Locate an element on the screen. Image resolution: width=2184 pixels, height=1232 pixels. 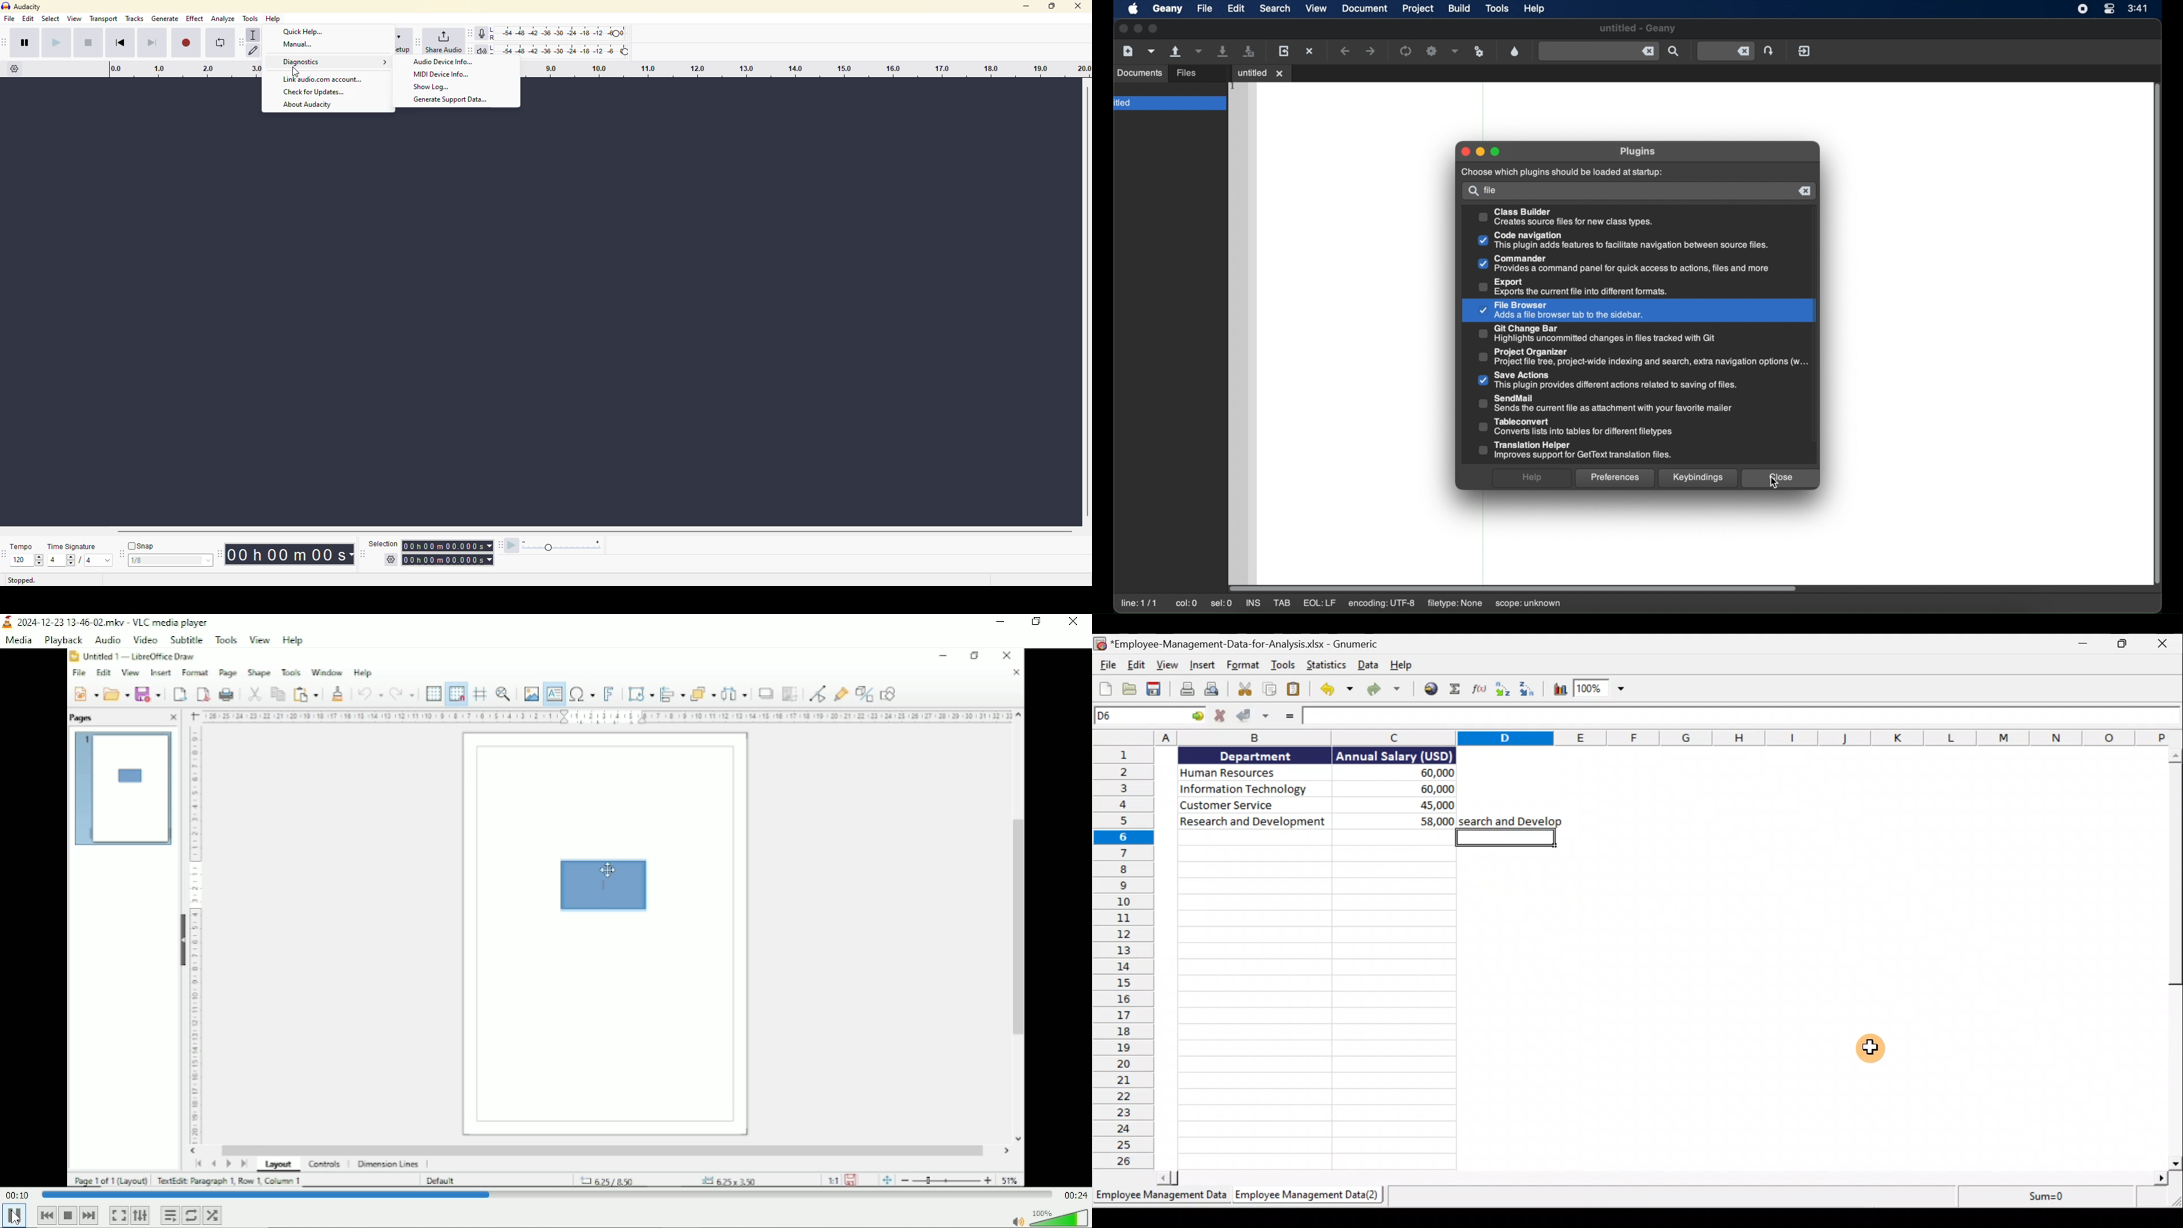
Video is located at coordinates (547, 918).